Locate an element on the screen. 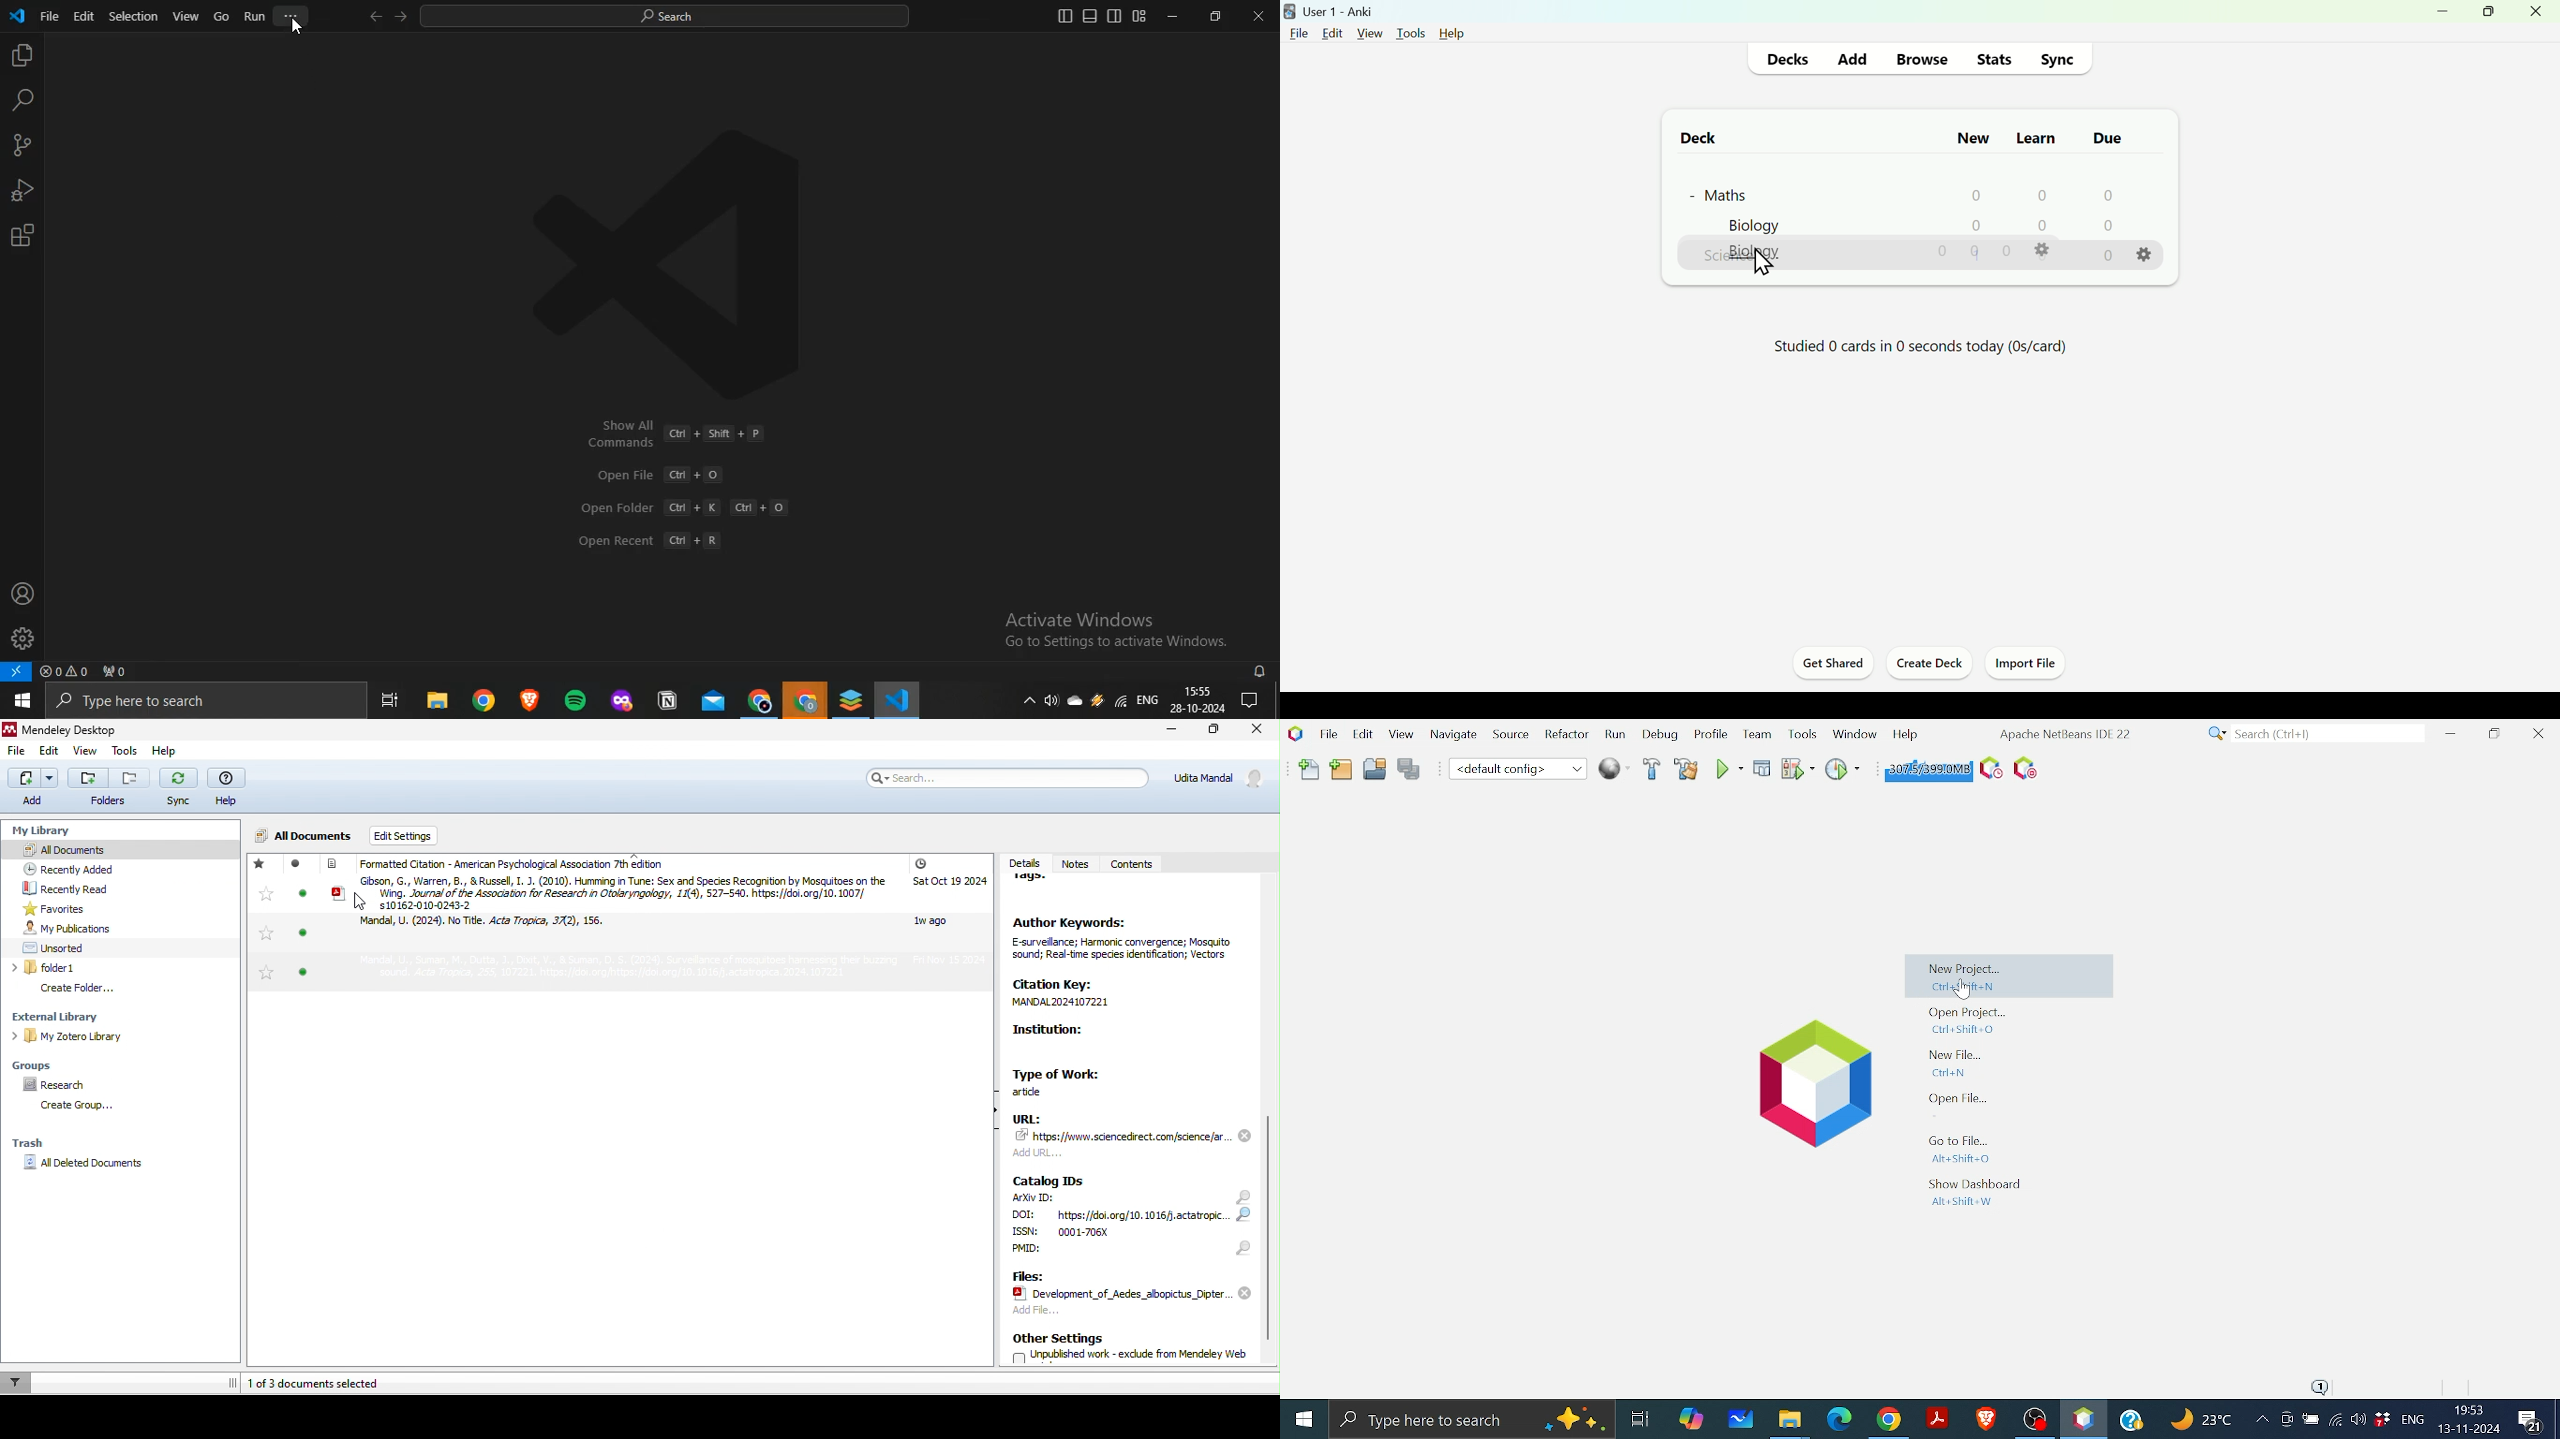 This screenshot has height=1456, width=2576. Get Shared is located at coordinates (1834, 665).